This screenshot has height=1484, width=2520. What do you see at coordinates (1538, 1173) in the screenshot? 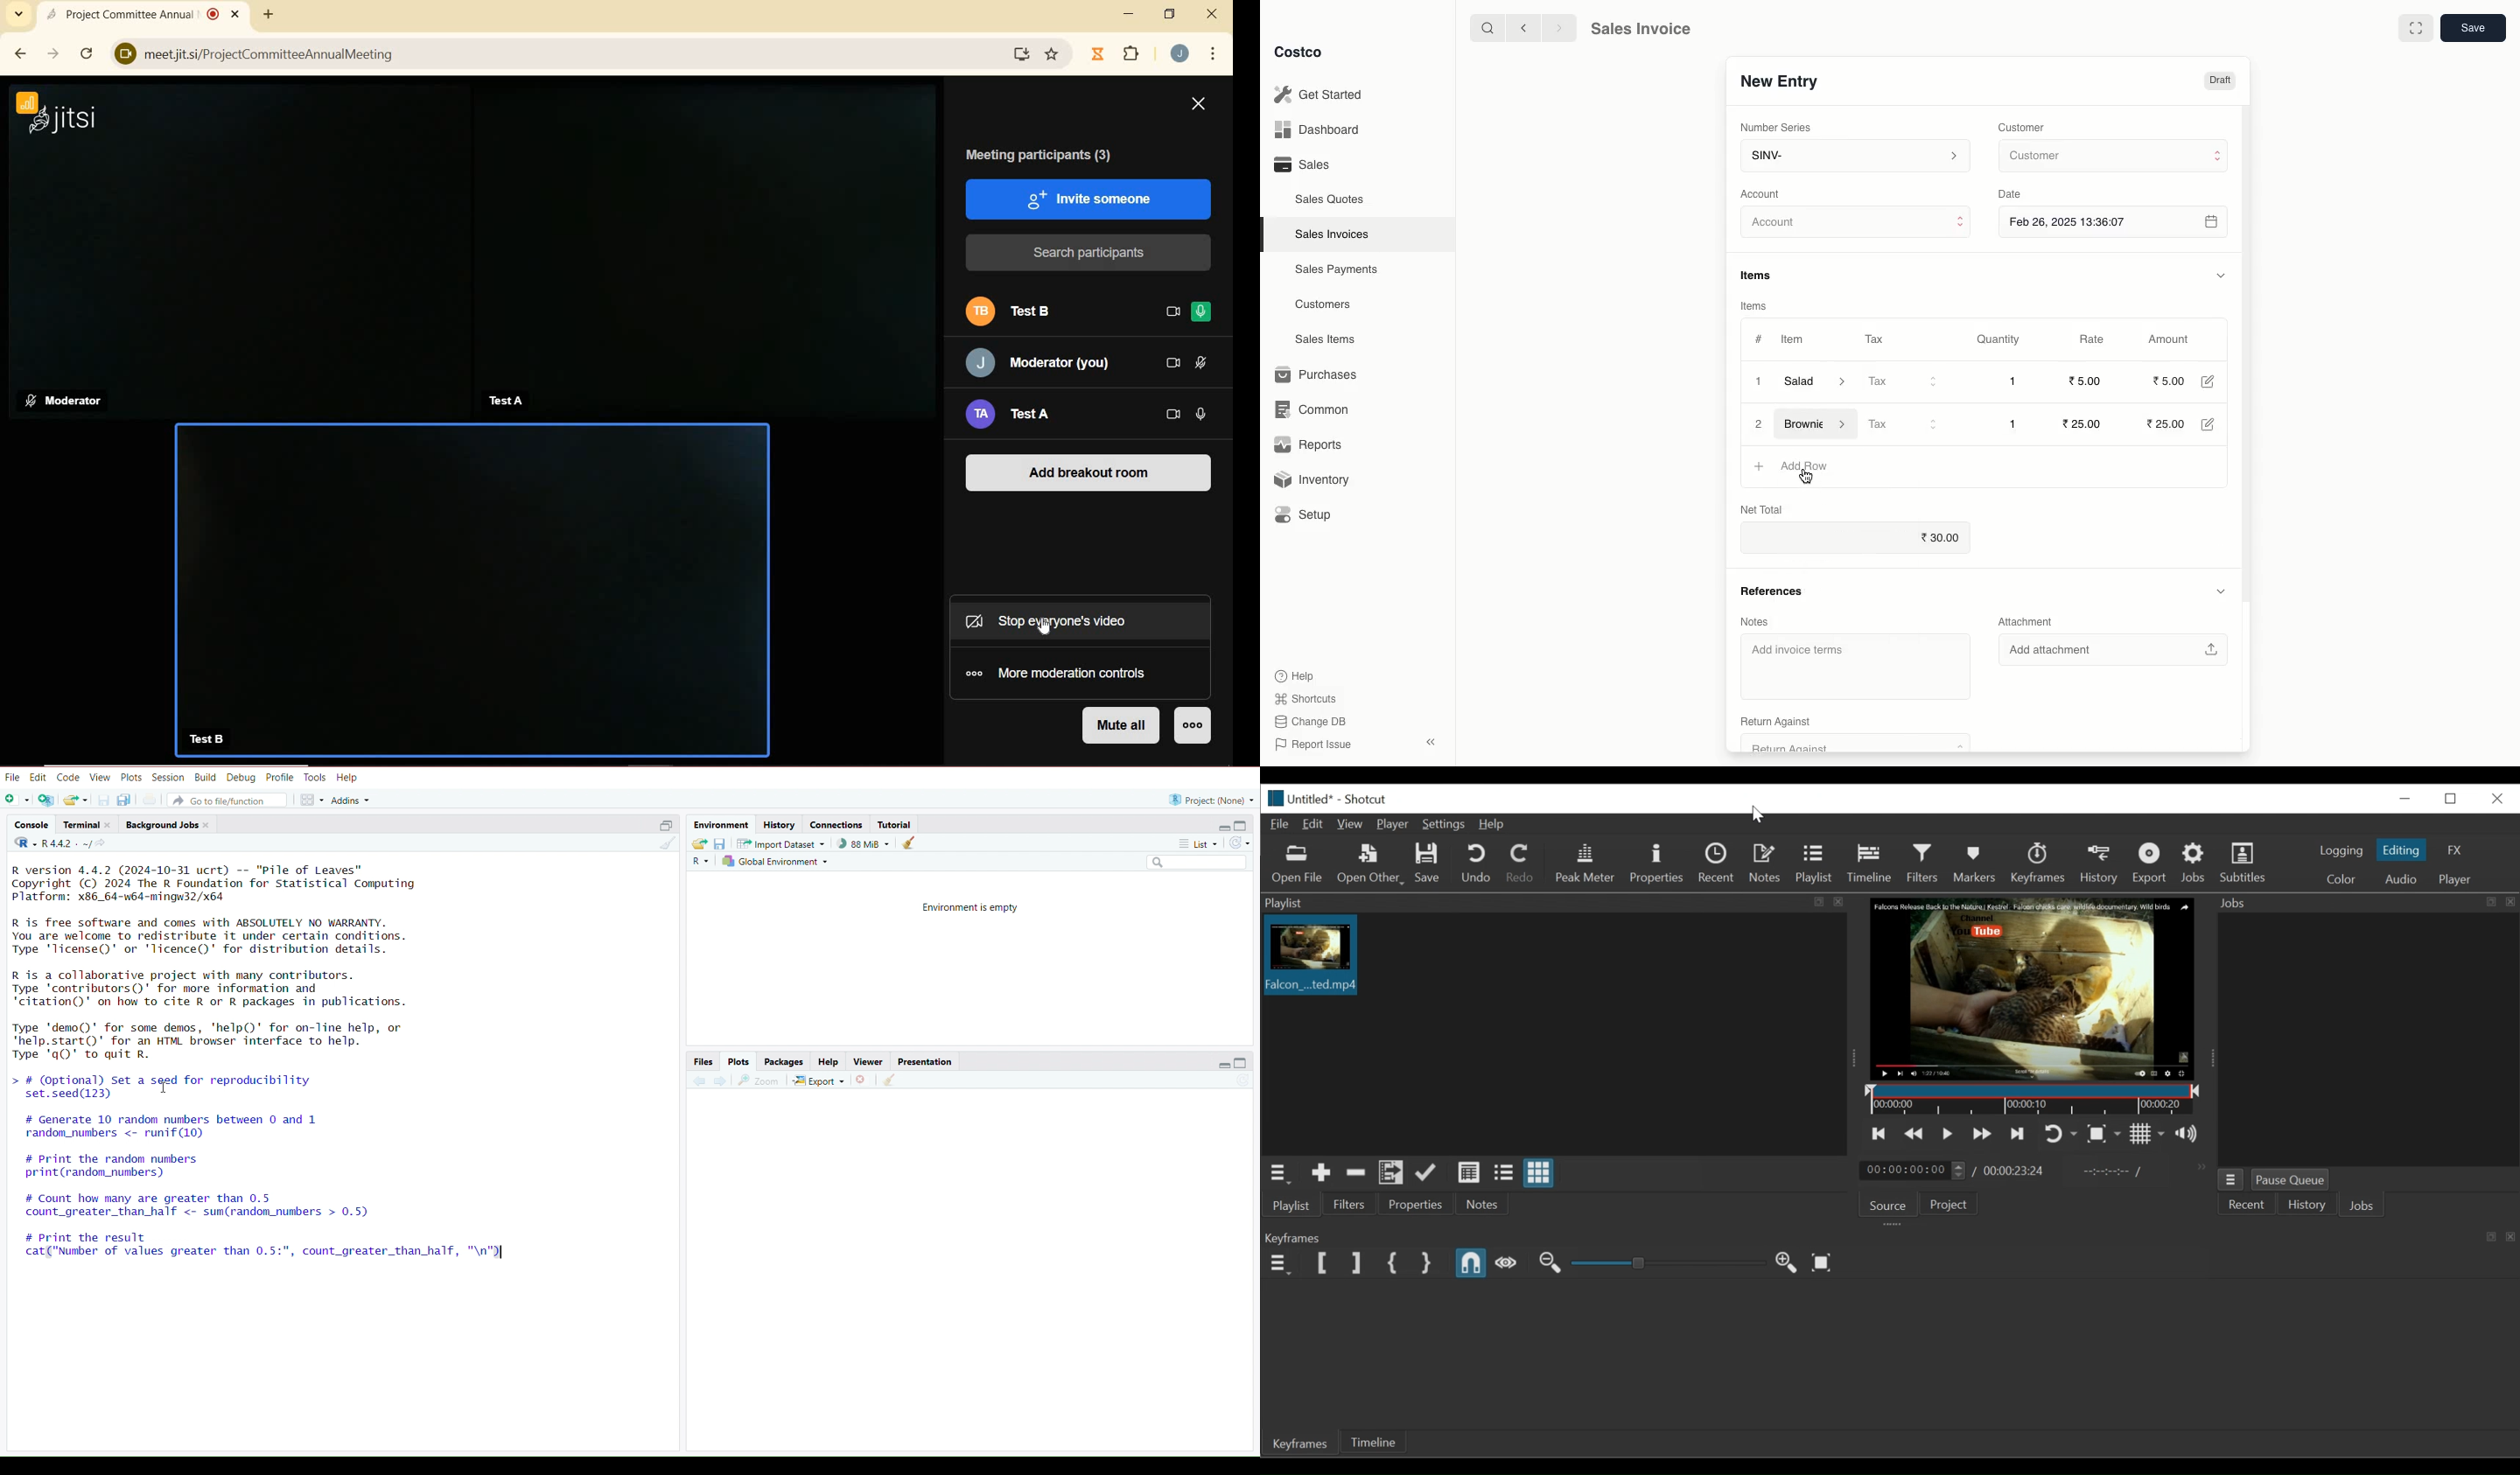
I see `View as icons` at bounding box center [1538, 1173].